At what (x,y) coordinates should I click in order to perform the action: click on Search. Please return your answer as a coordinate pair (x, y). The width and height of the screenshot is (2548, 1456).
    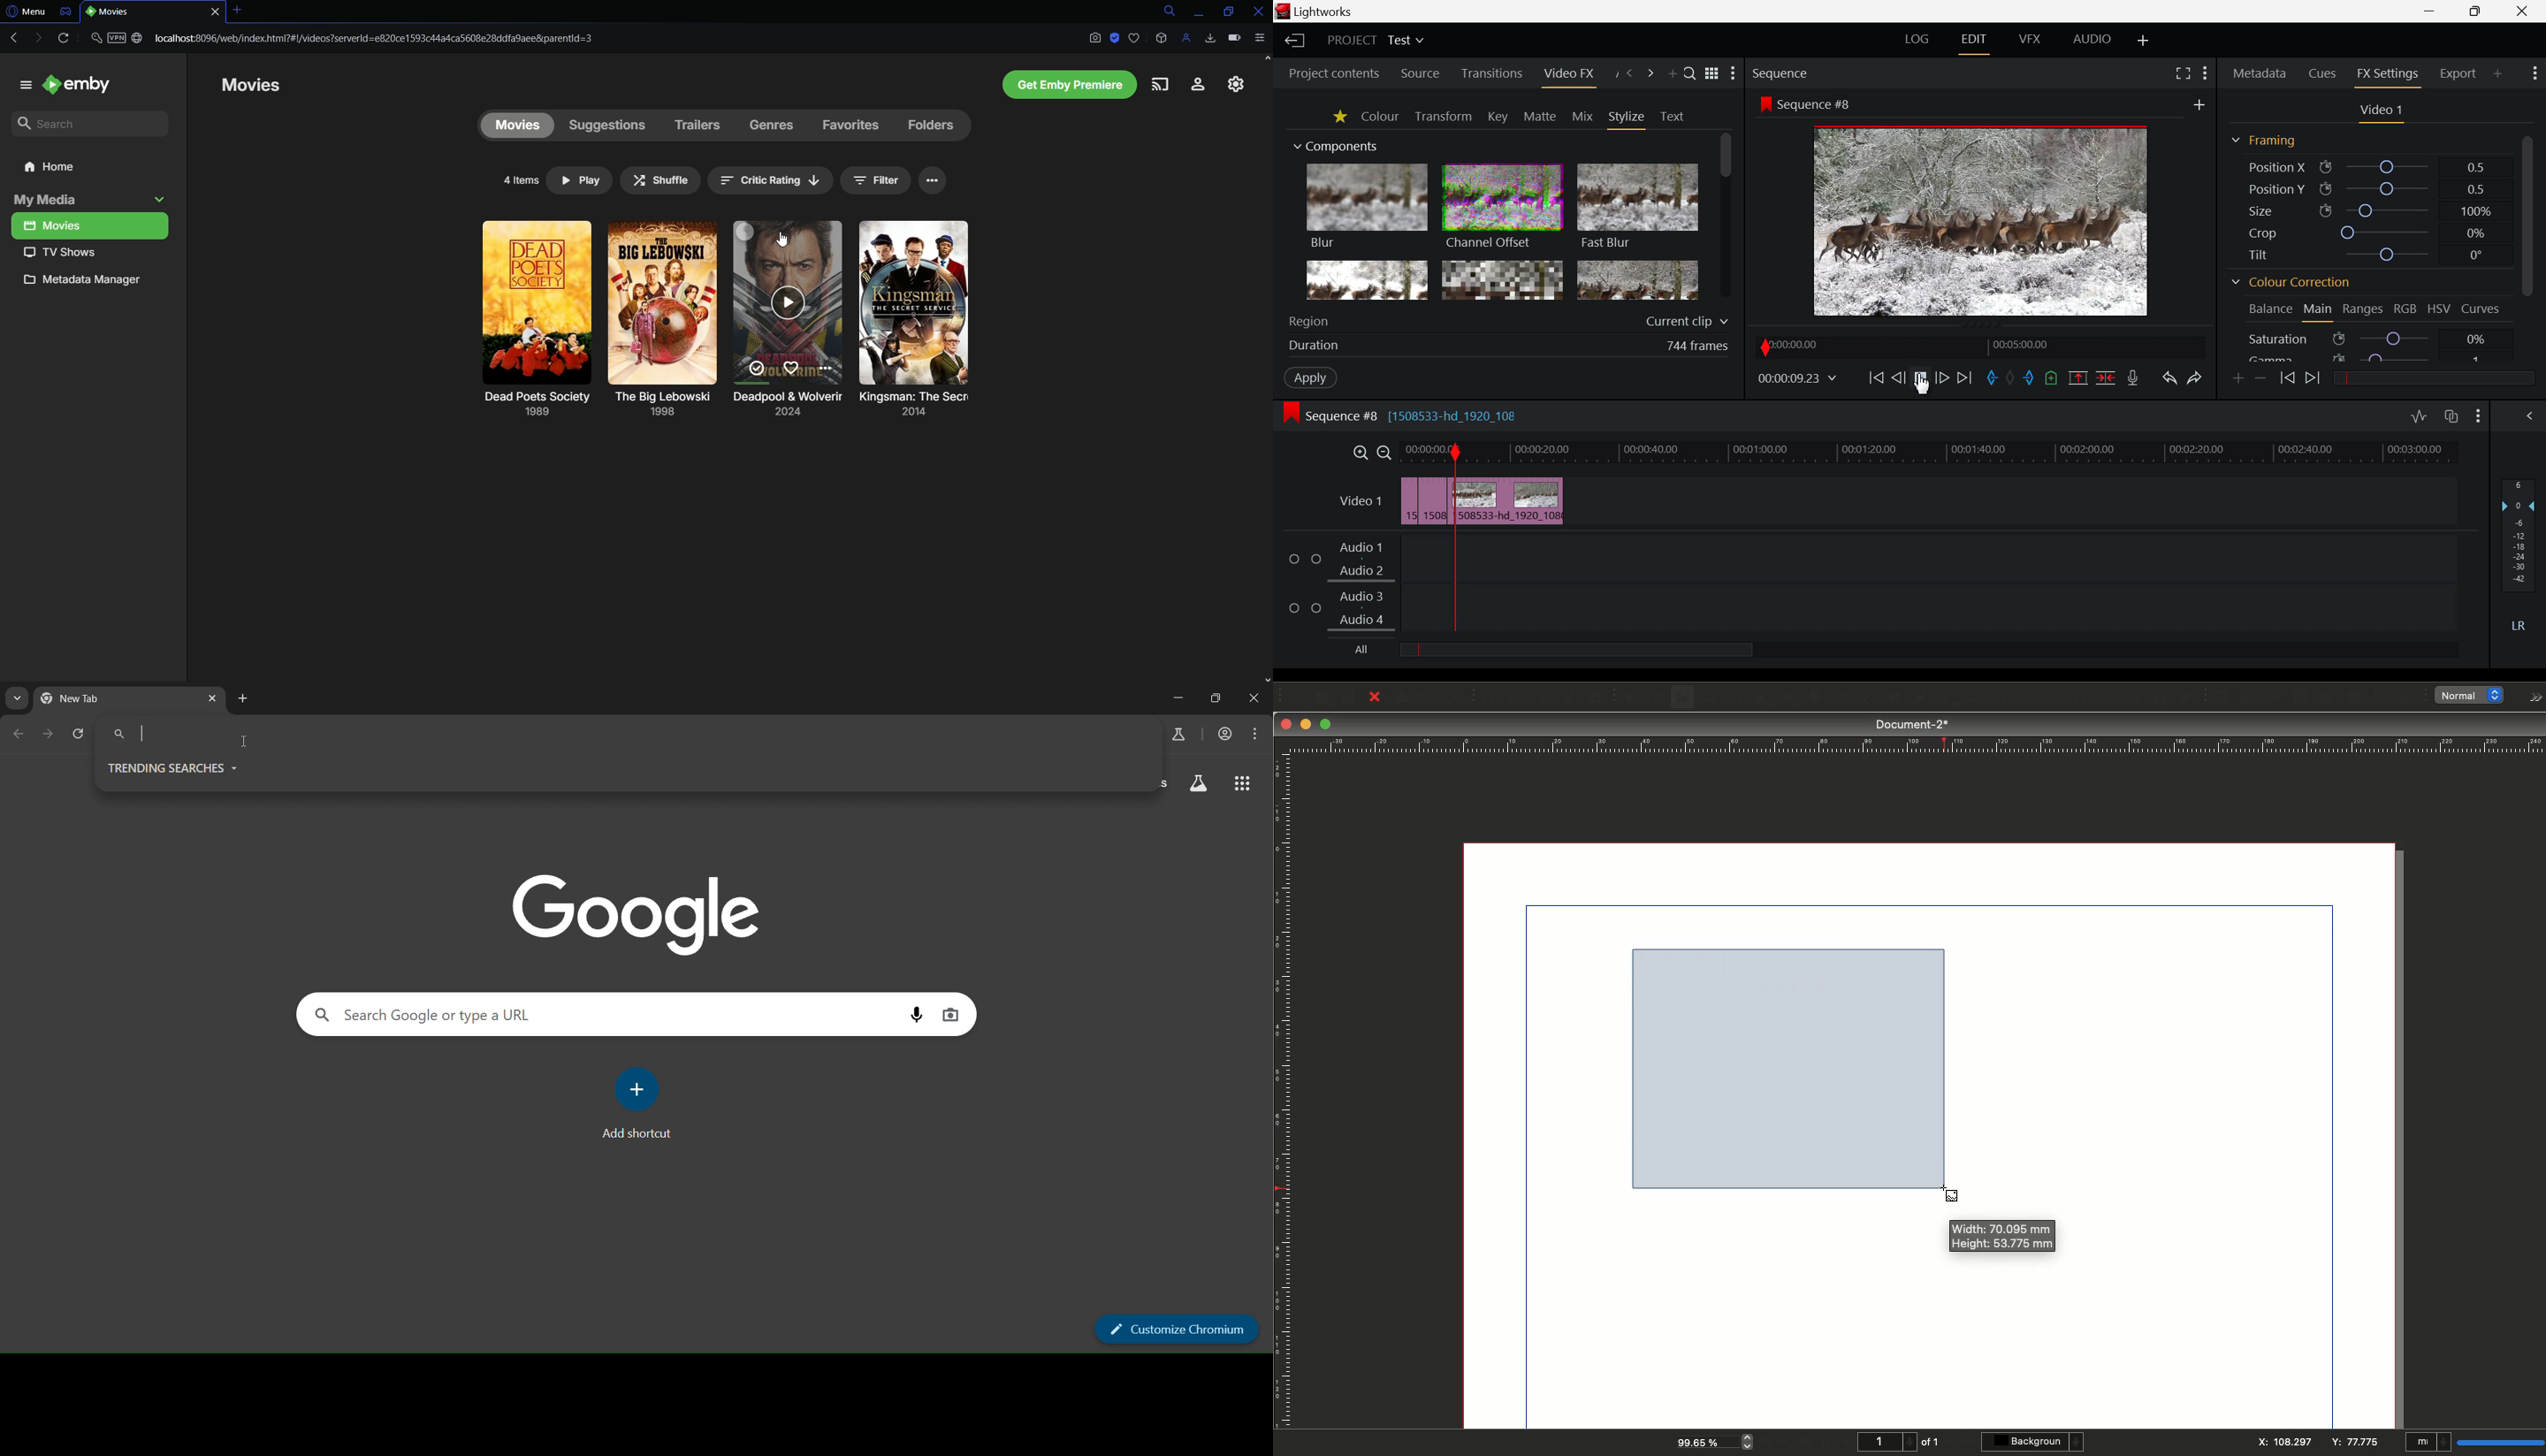
    Looking at the image, I should click on (94, 122).